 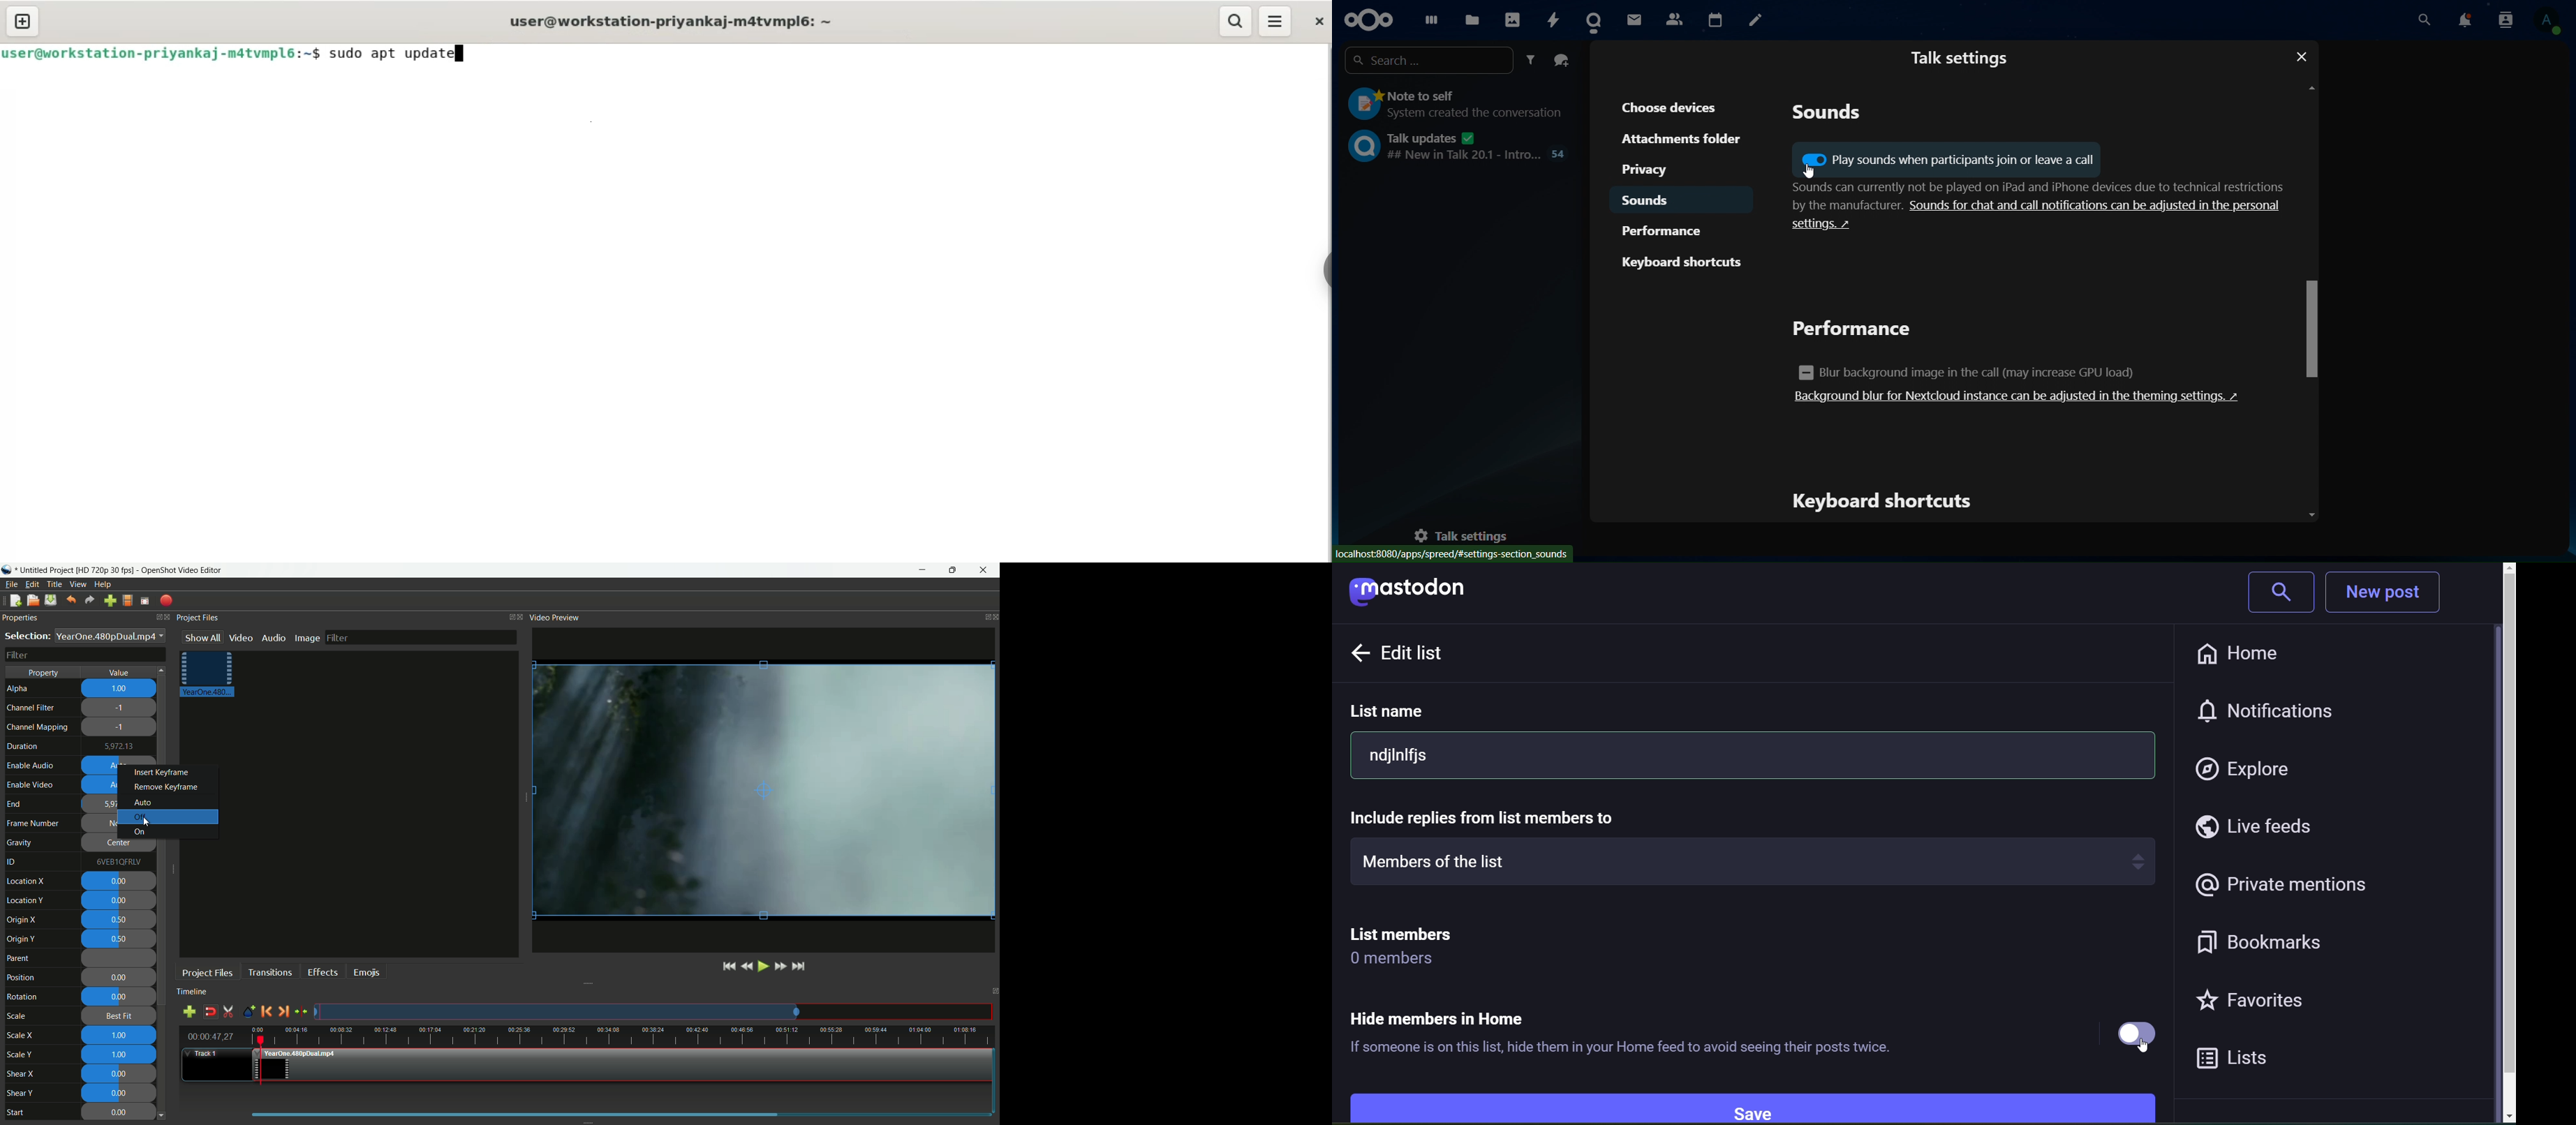 I want to click on mail, so click(x=1634, y=19).